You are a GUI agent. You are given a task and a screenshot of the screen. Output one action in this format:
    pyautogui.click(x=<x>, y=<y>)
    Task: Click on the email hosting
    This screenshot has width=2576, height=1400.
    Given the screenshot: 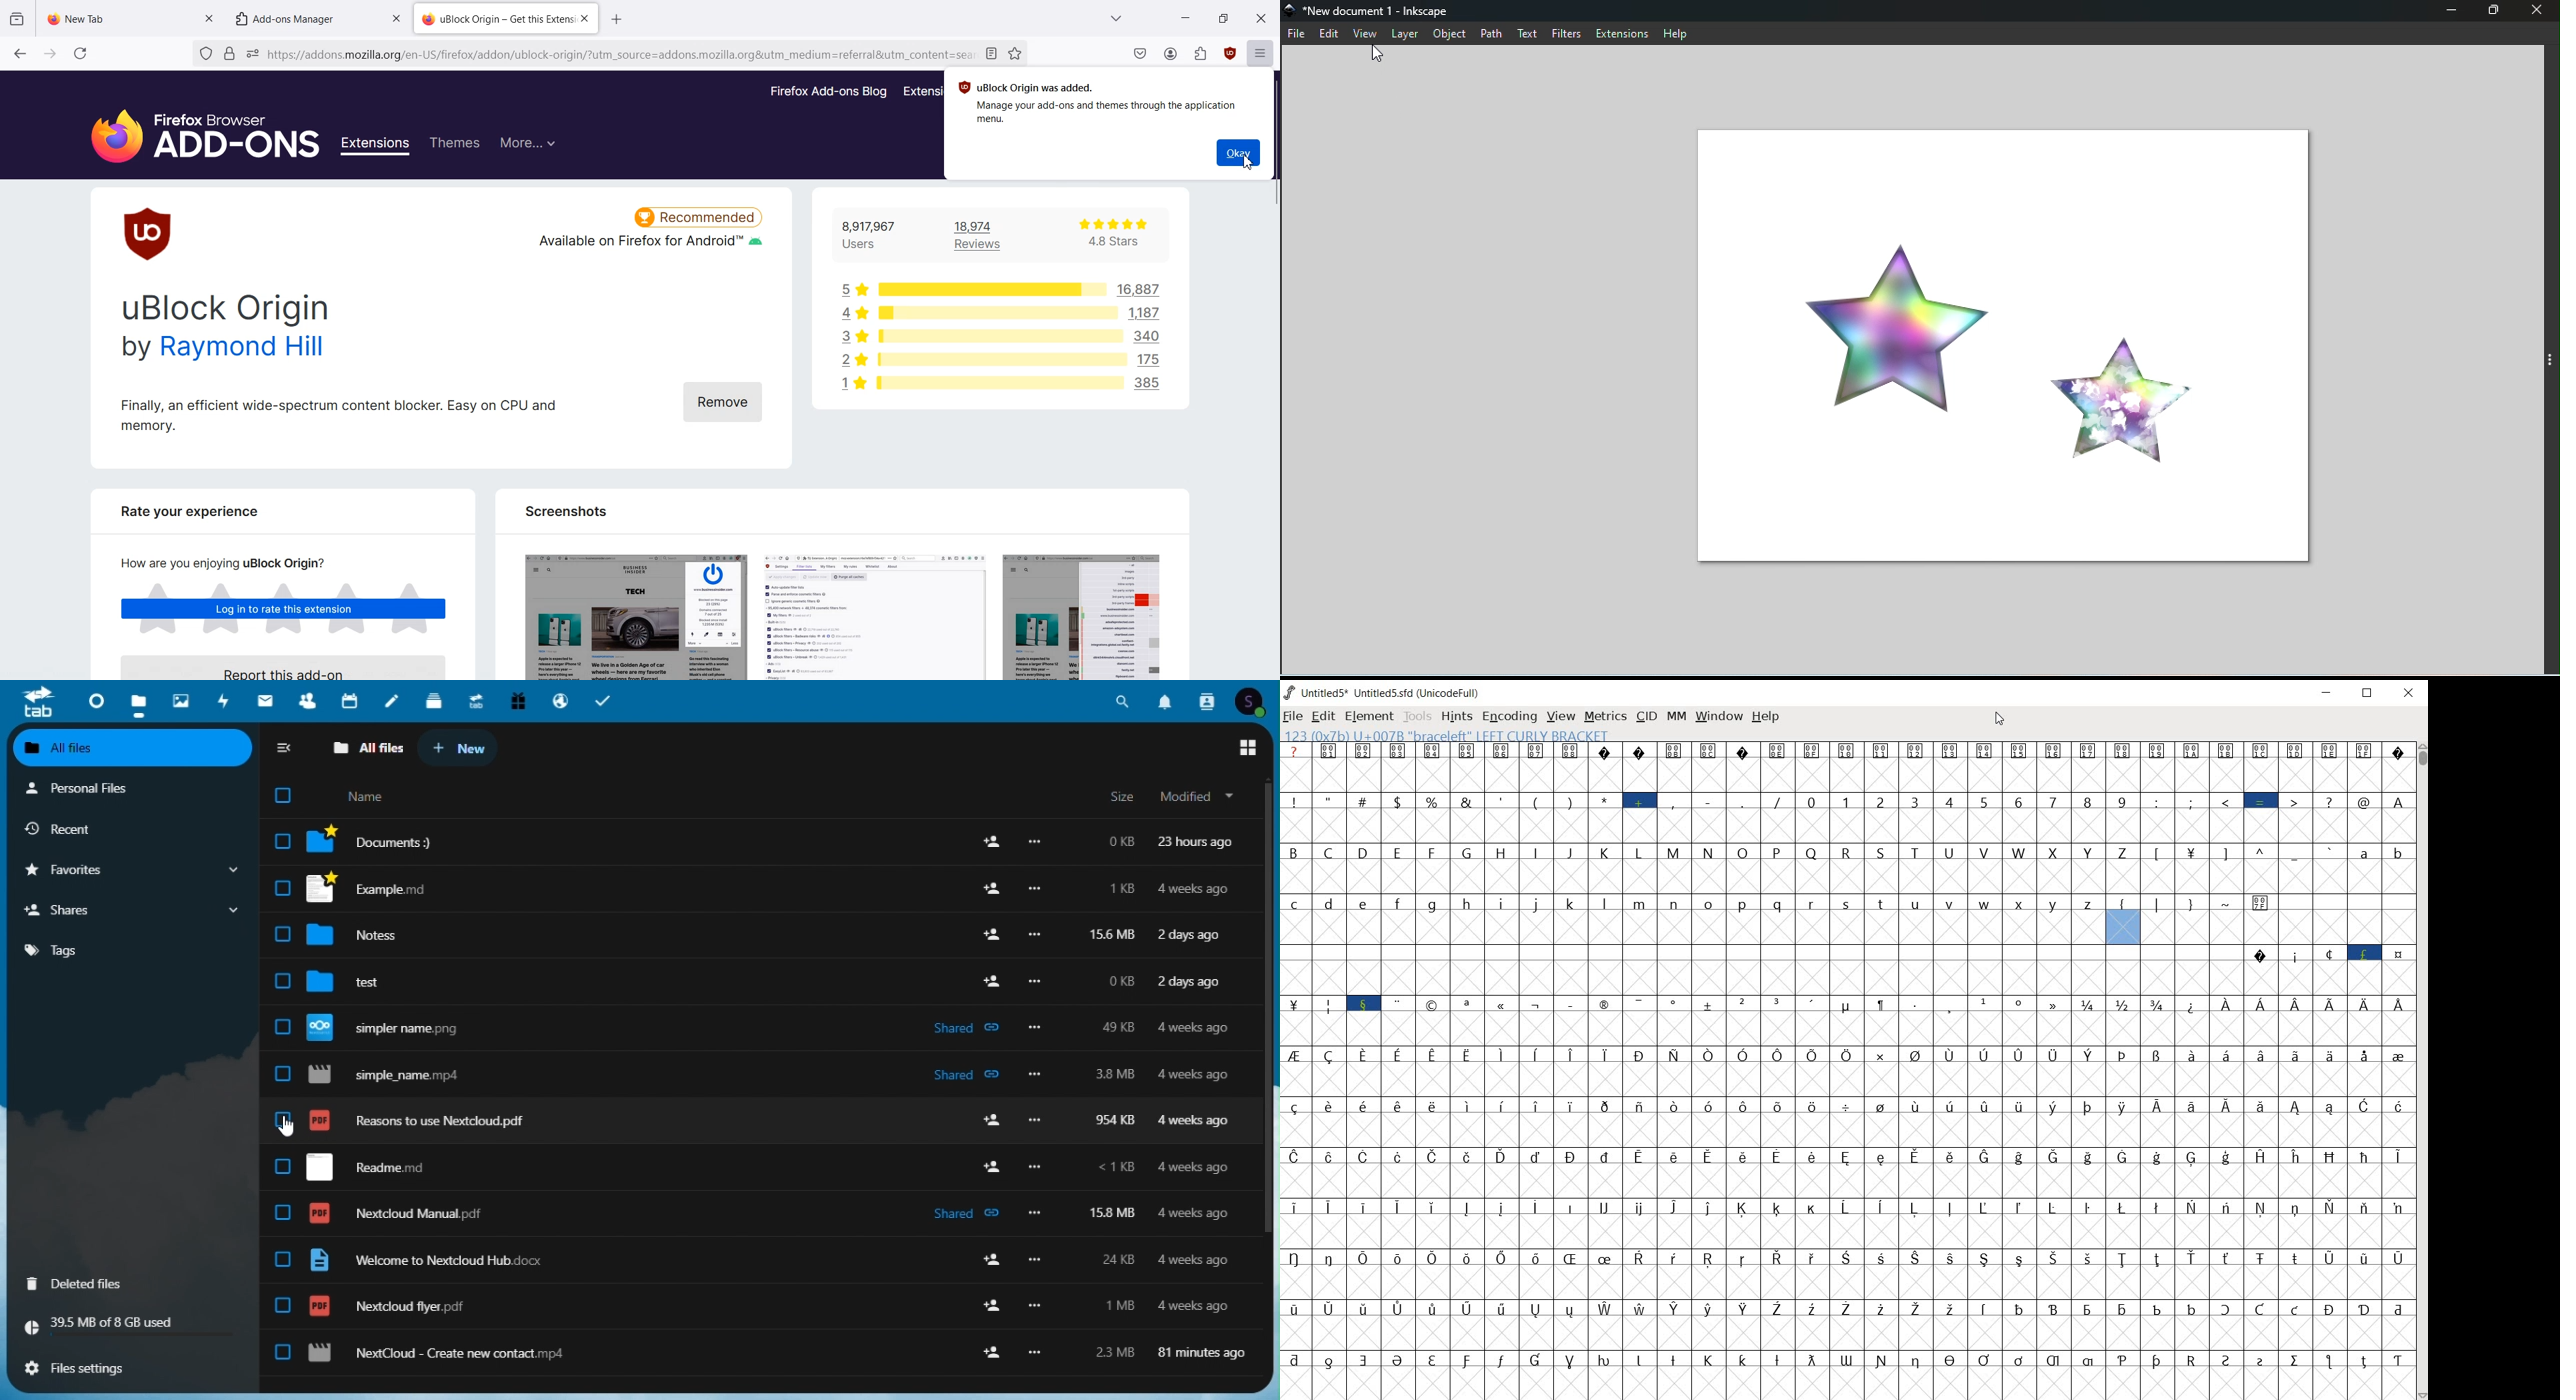 What is the action you would take?
    pyautogui.click(x=562, y=701)
    